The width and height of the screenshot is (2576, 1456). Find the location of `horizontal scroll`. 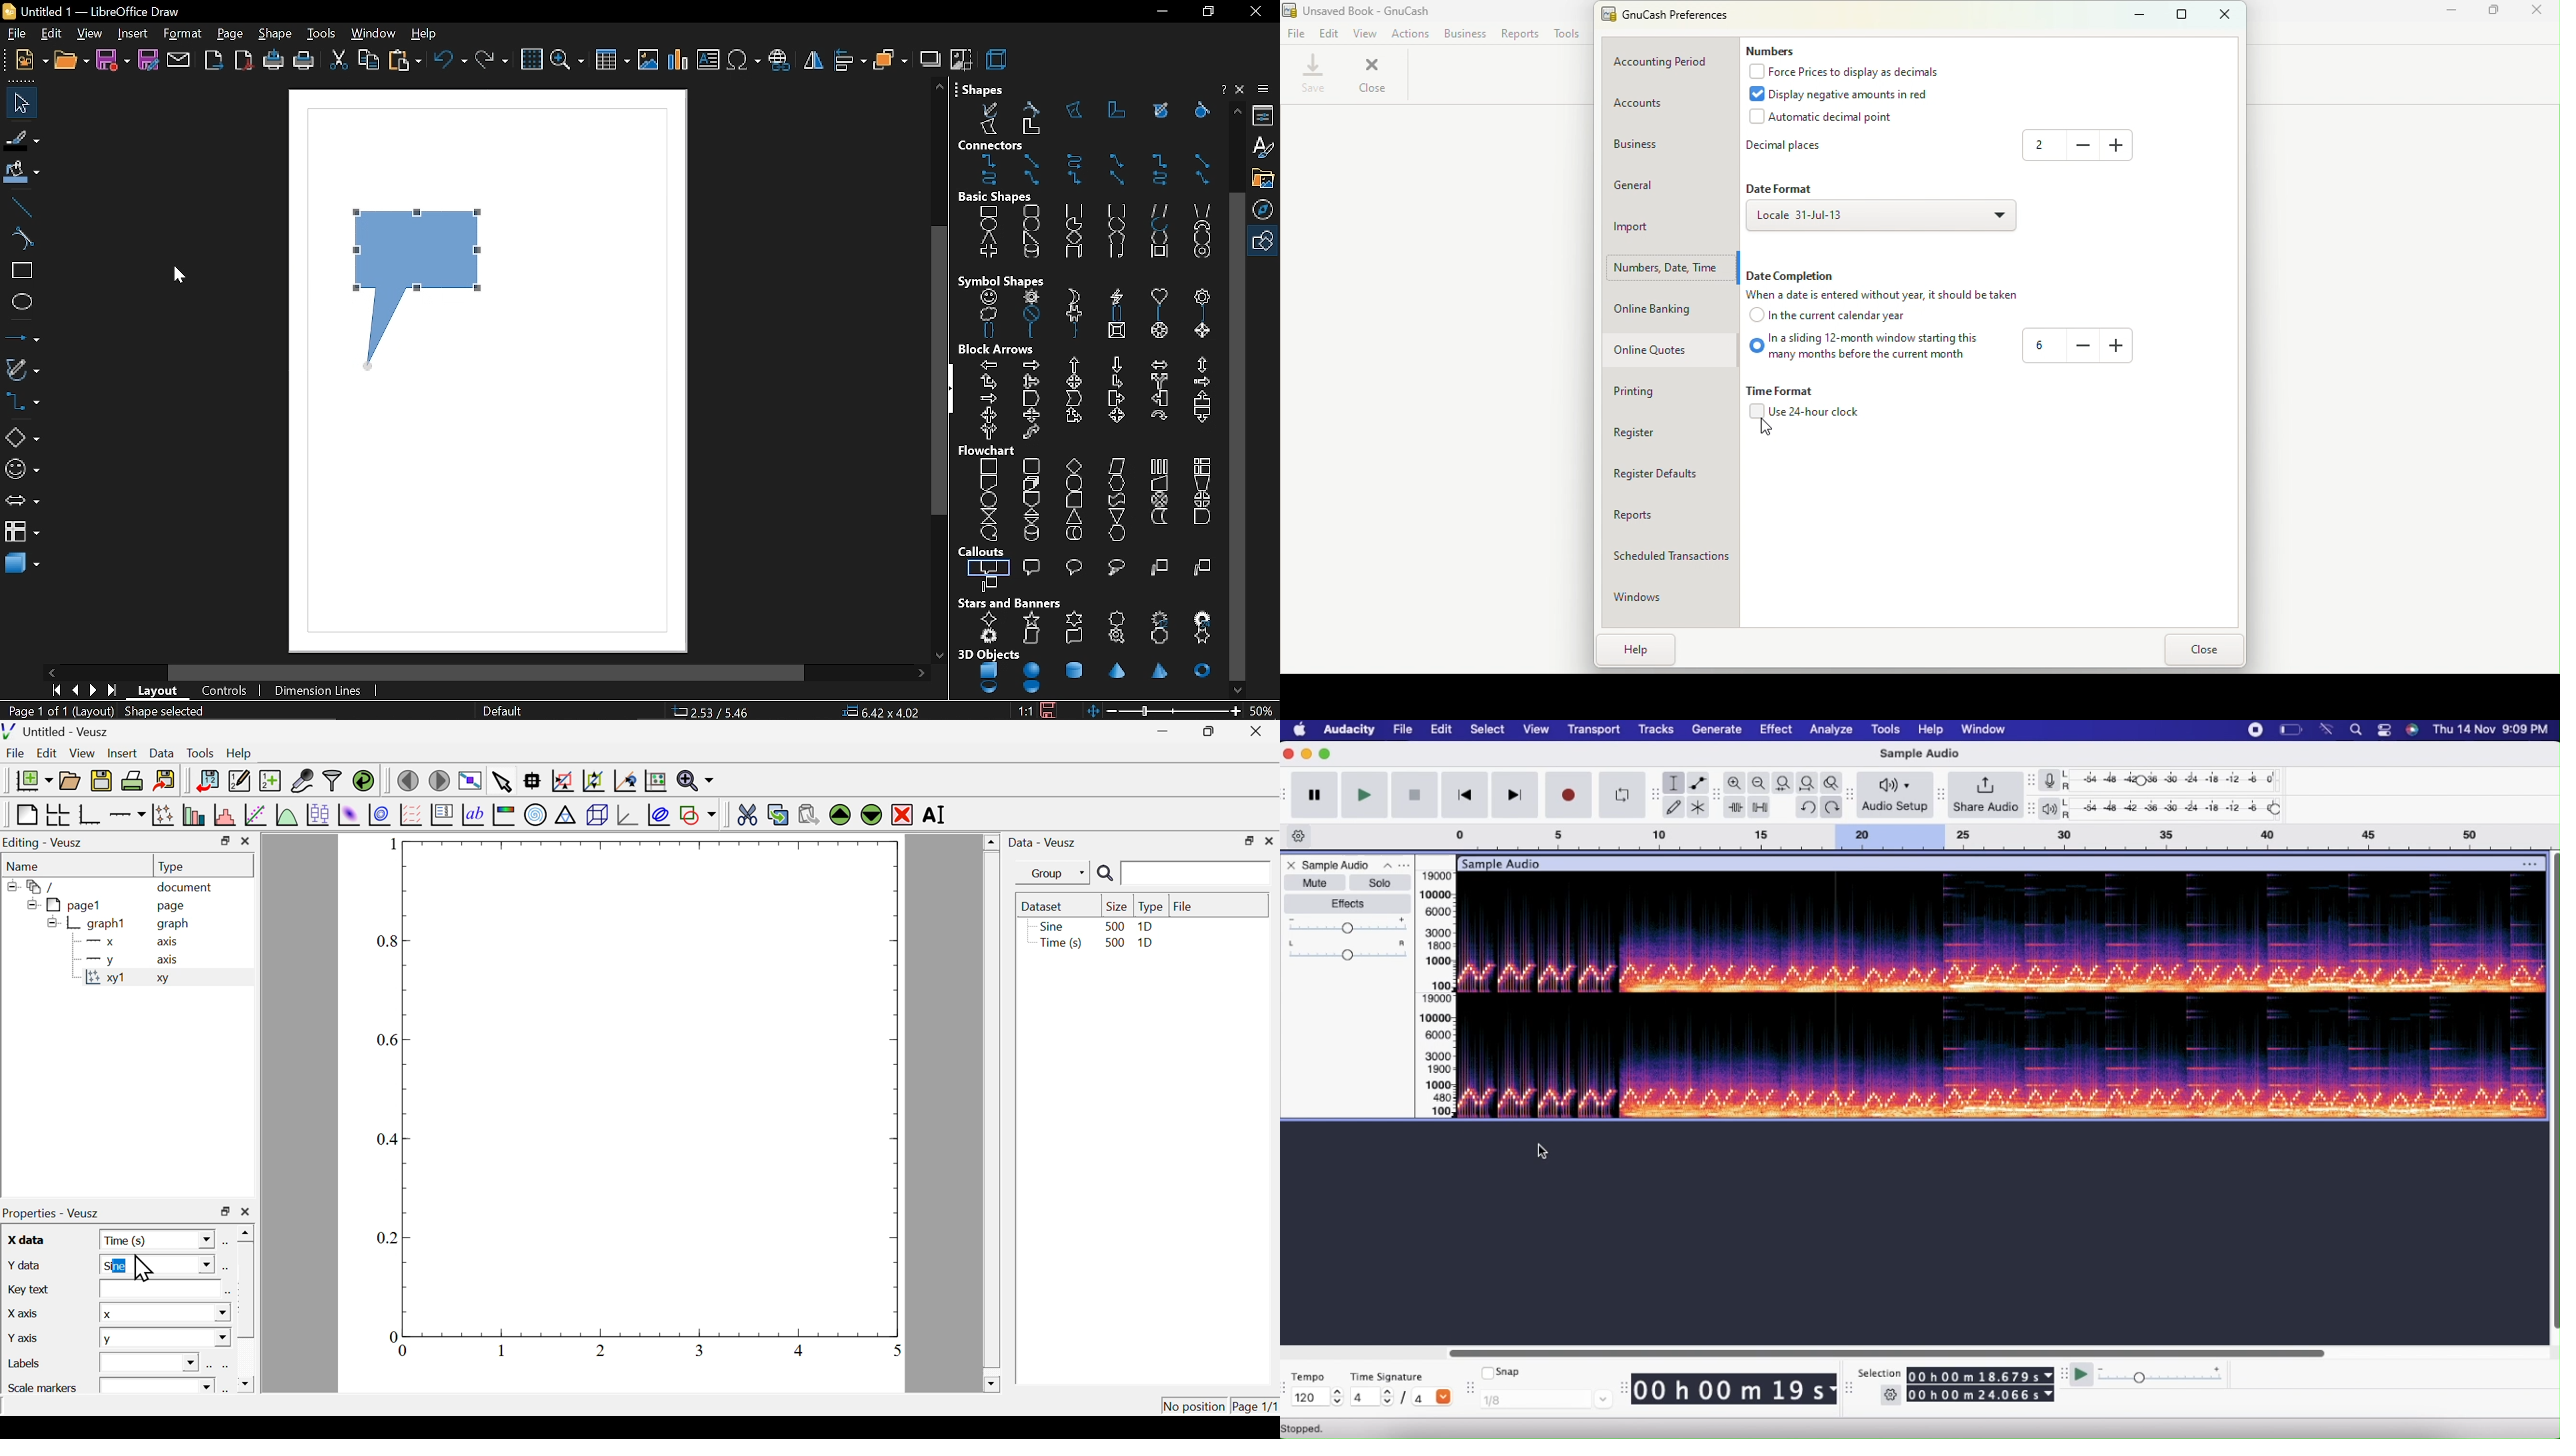

horizontal scroll is located at coordinates (1072, 636).